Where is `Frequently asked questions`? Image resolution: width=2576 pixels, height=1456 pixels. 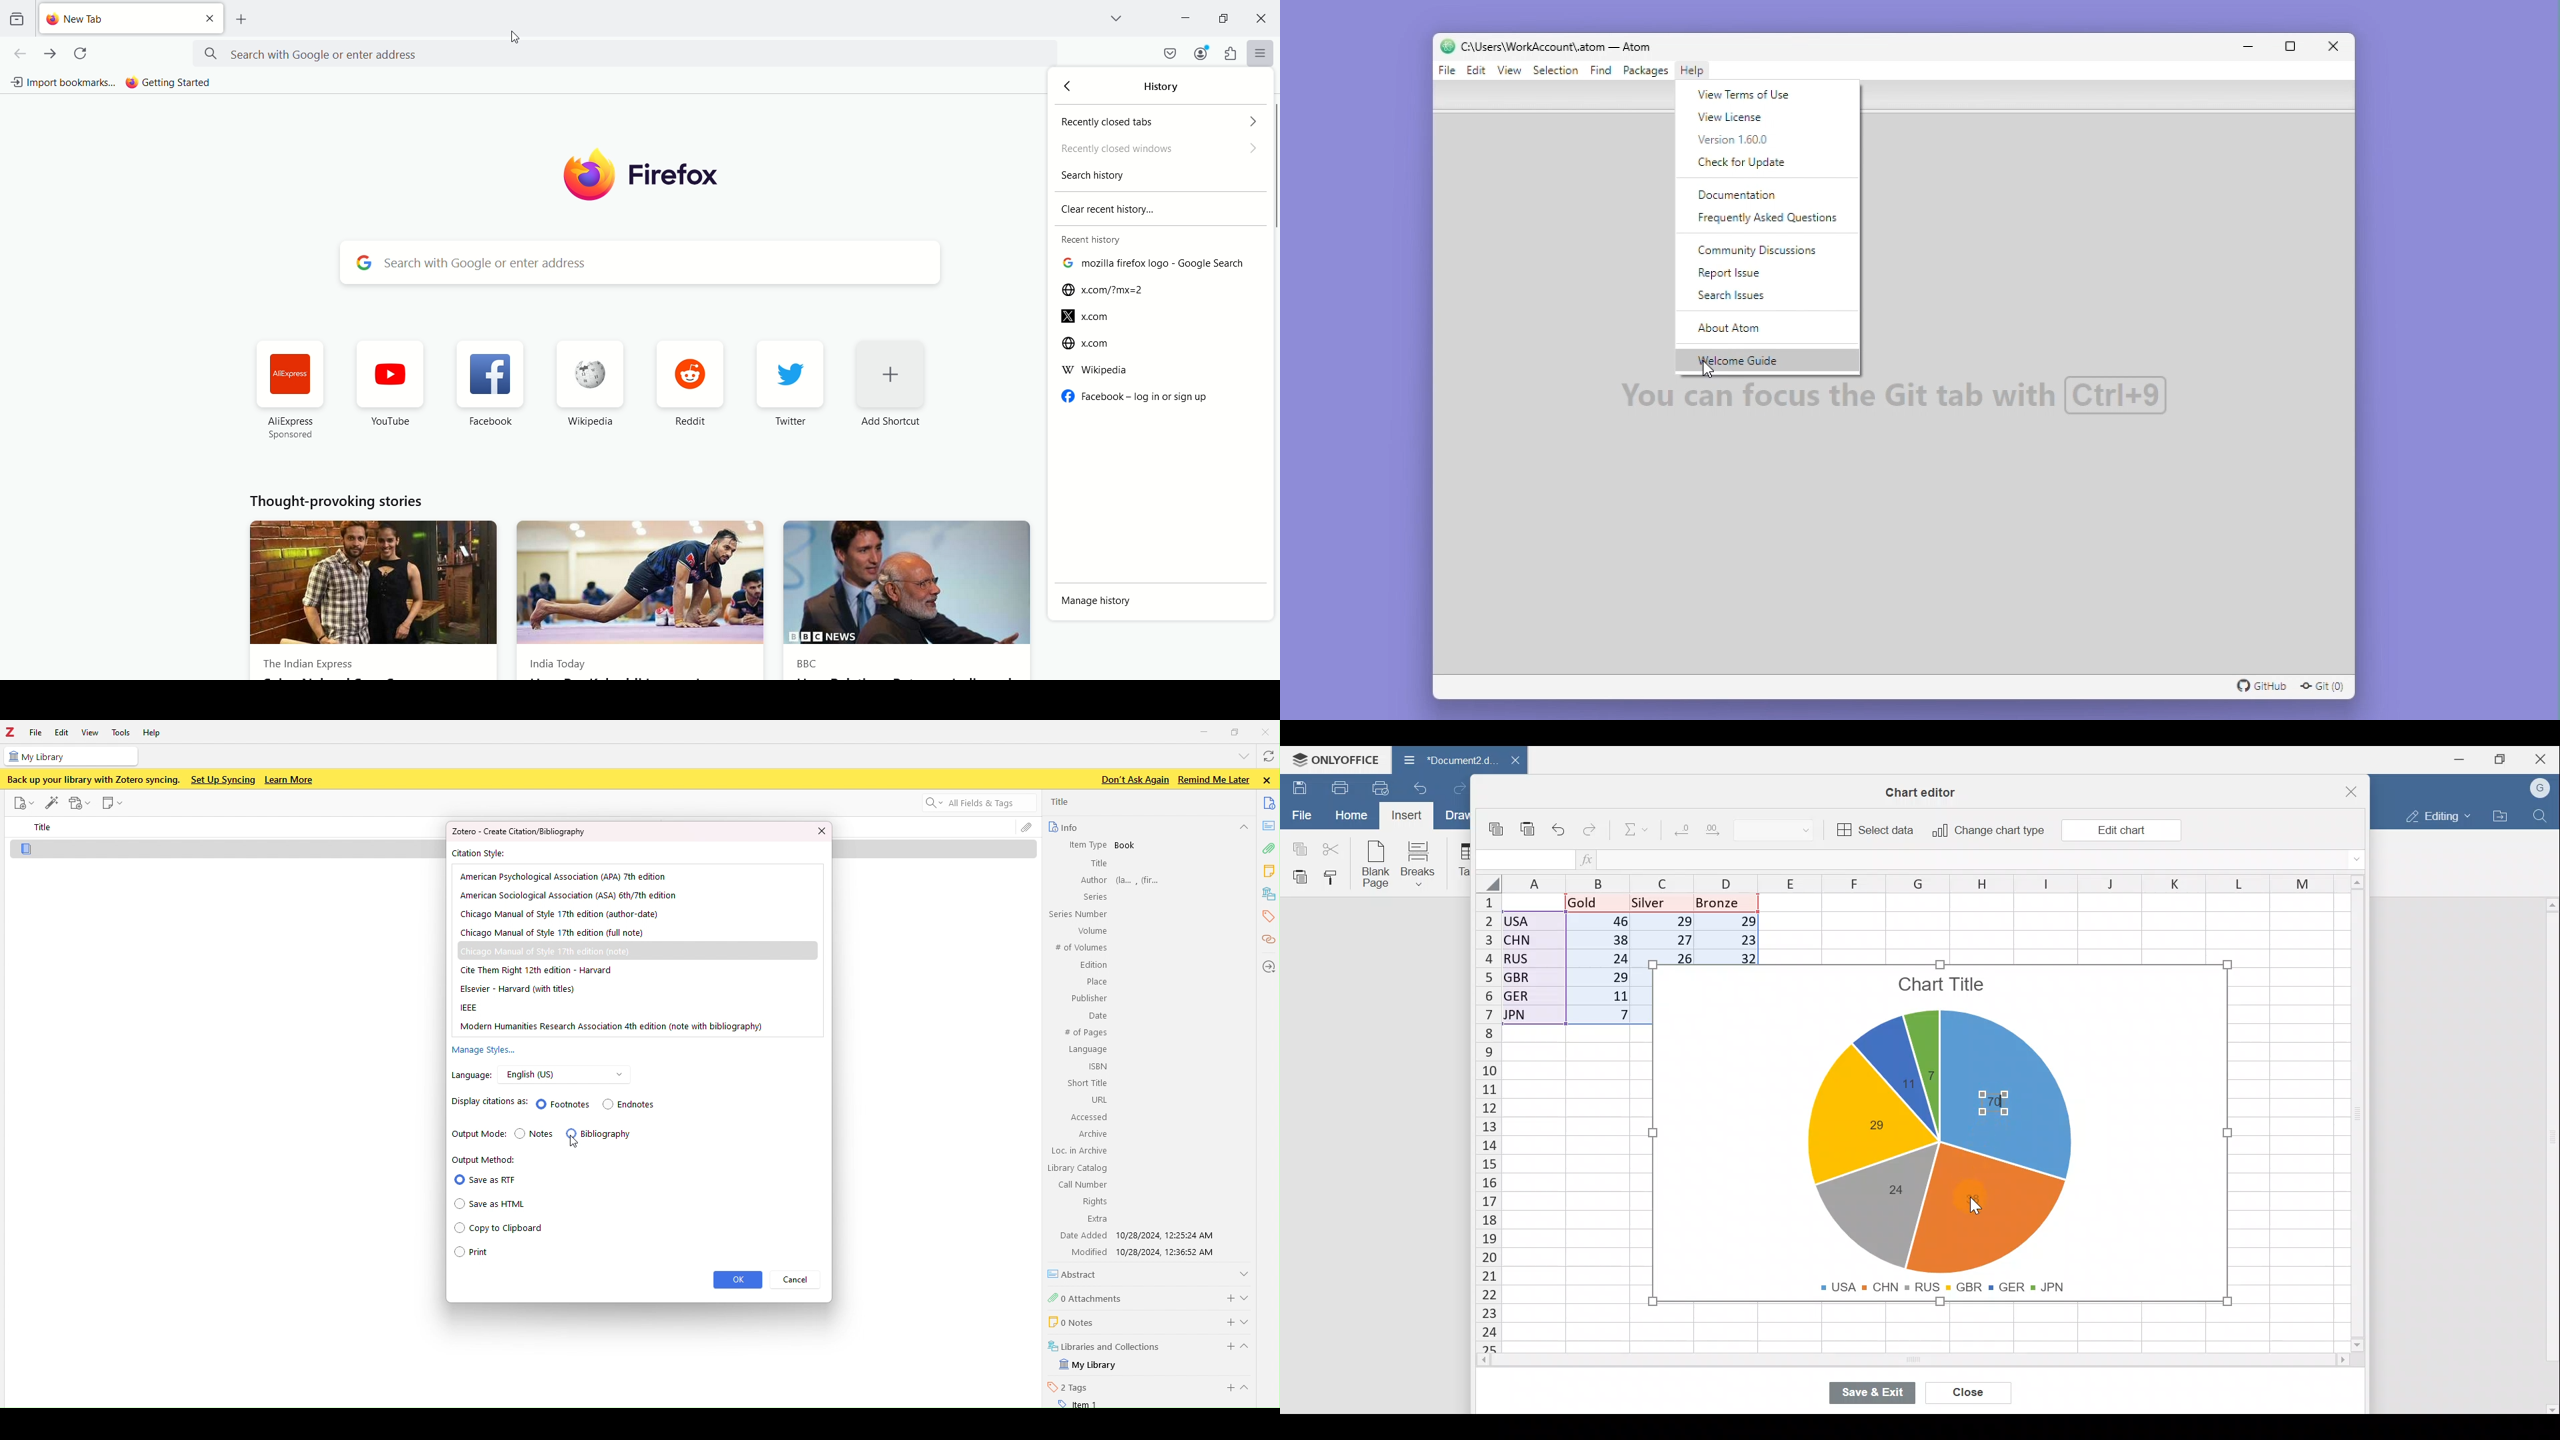 Frequently asked questions is located at coordinates (1770, 215).